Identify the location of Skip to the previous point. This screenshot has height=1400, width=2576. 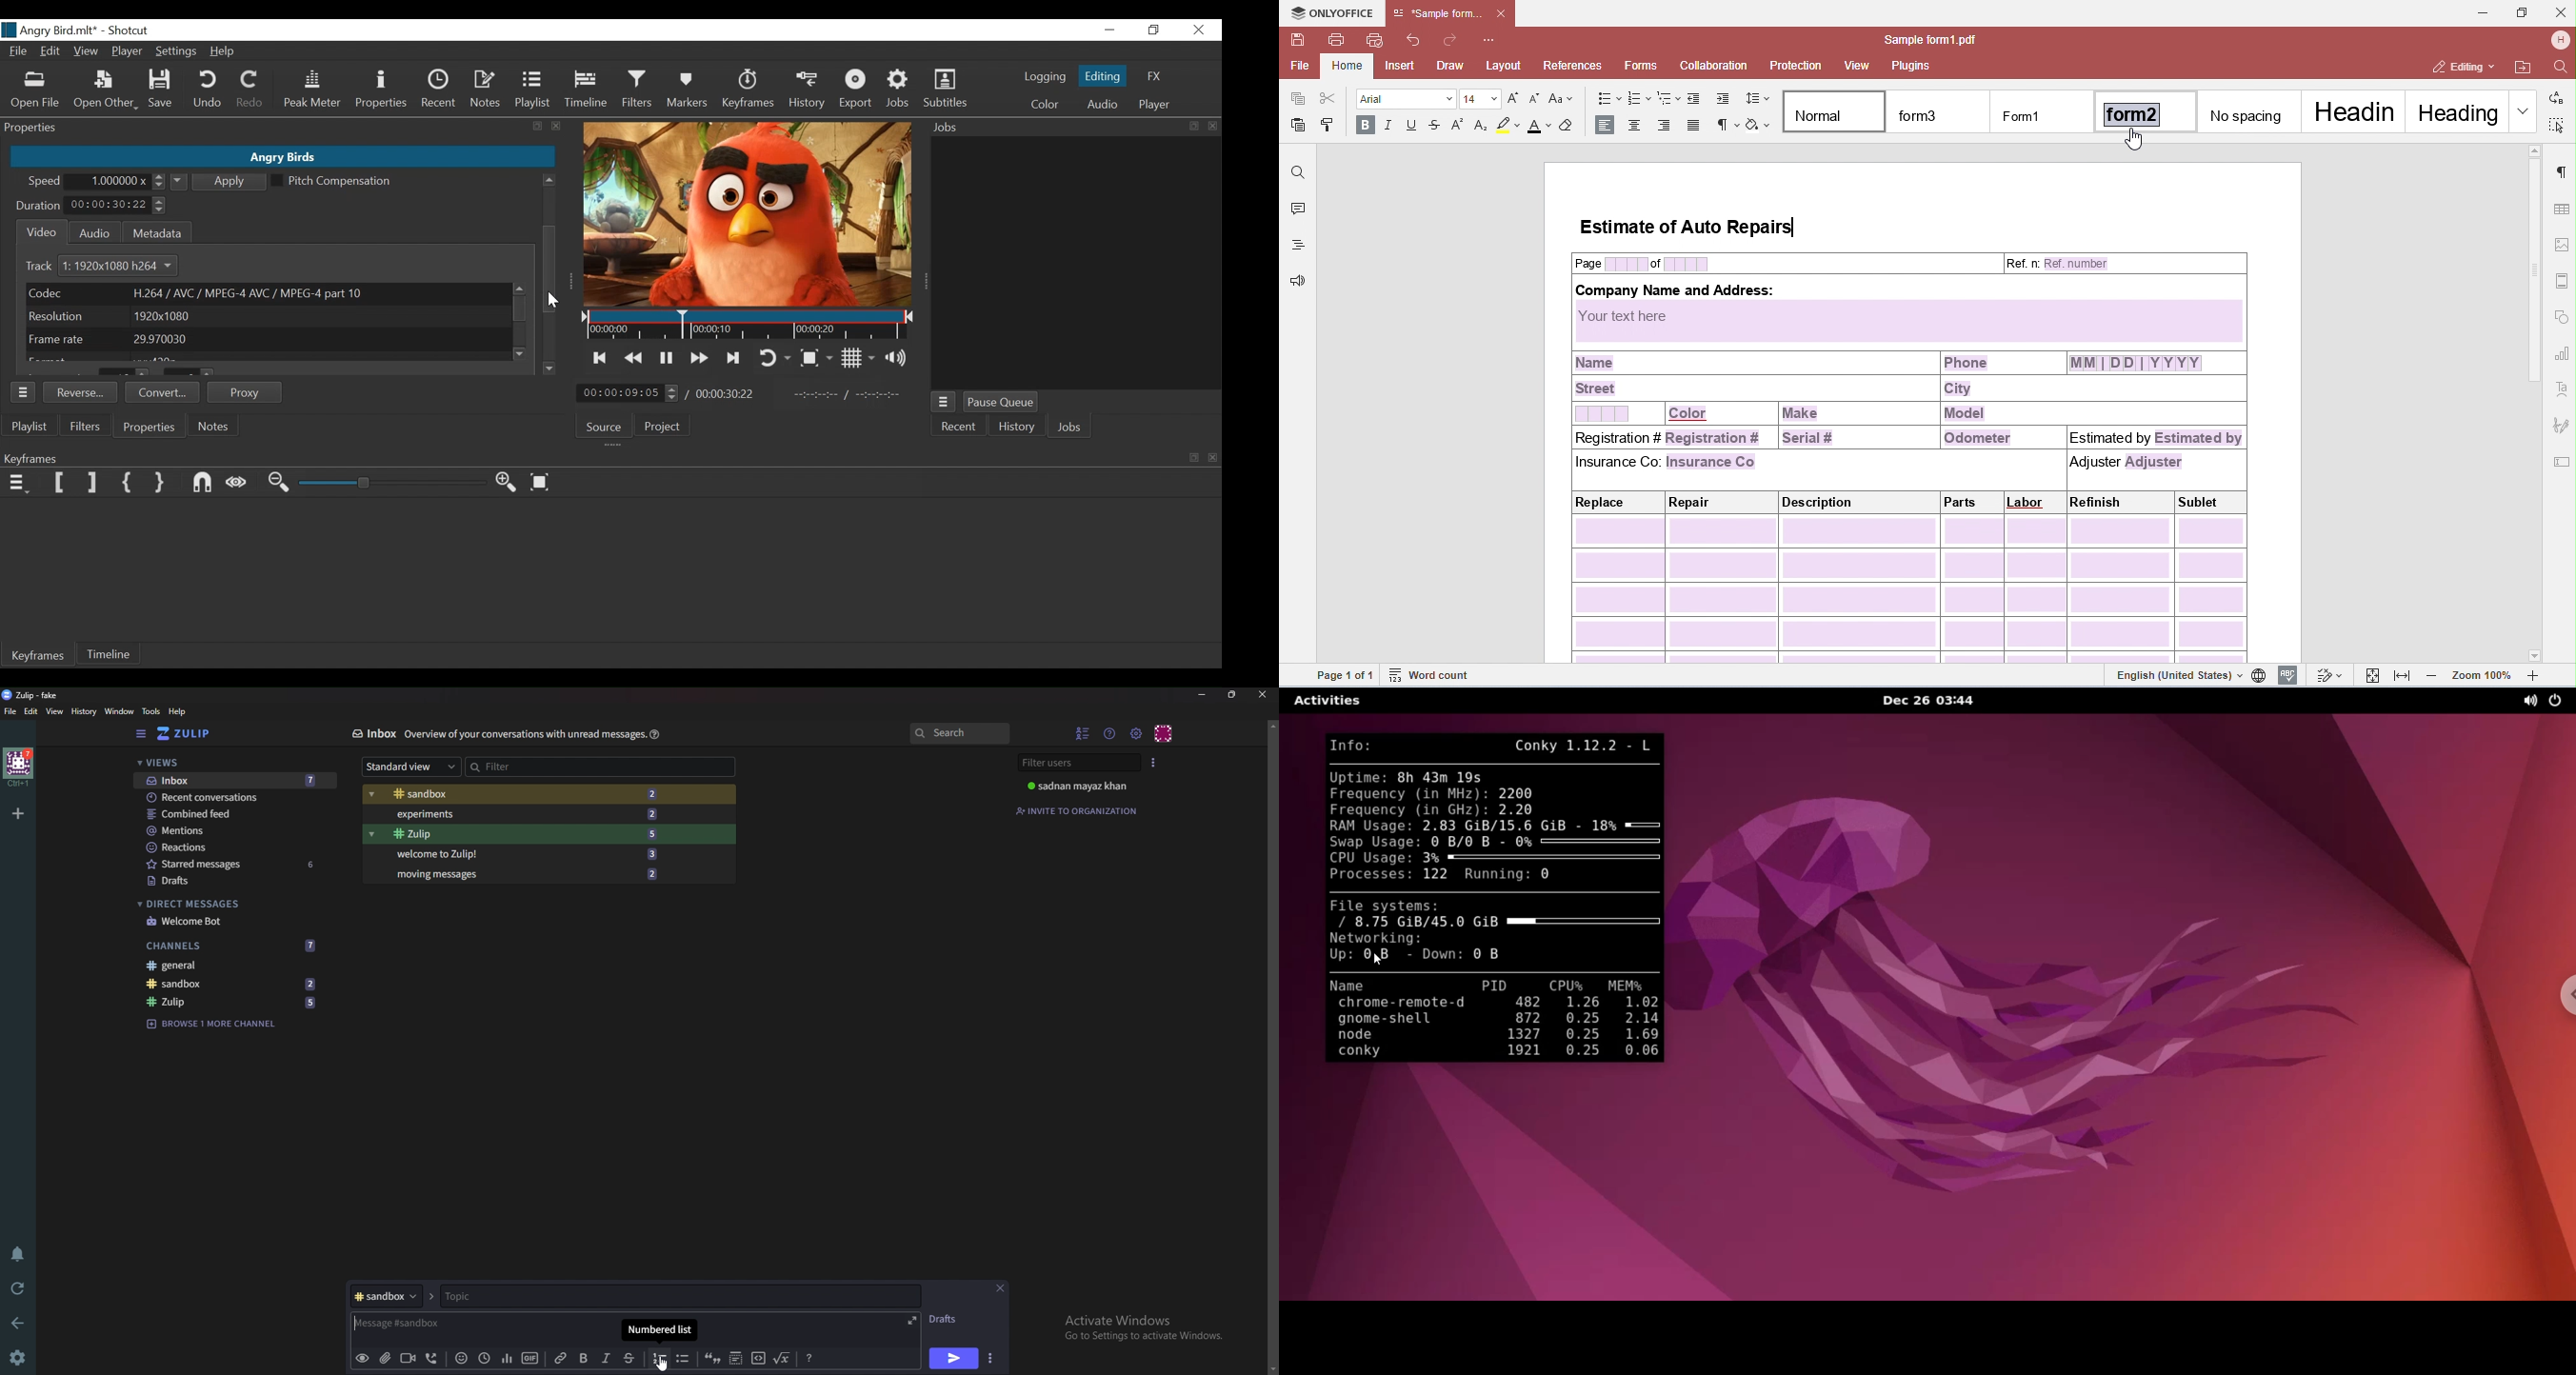
(600, 358).